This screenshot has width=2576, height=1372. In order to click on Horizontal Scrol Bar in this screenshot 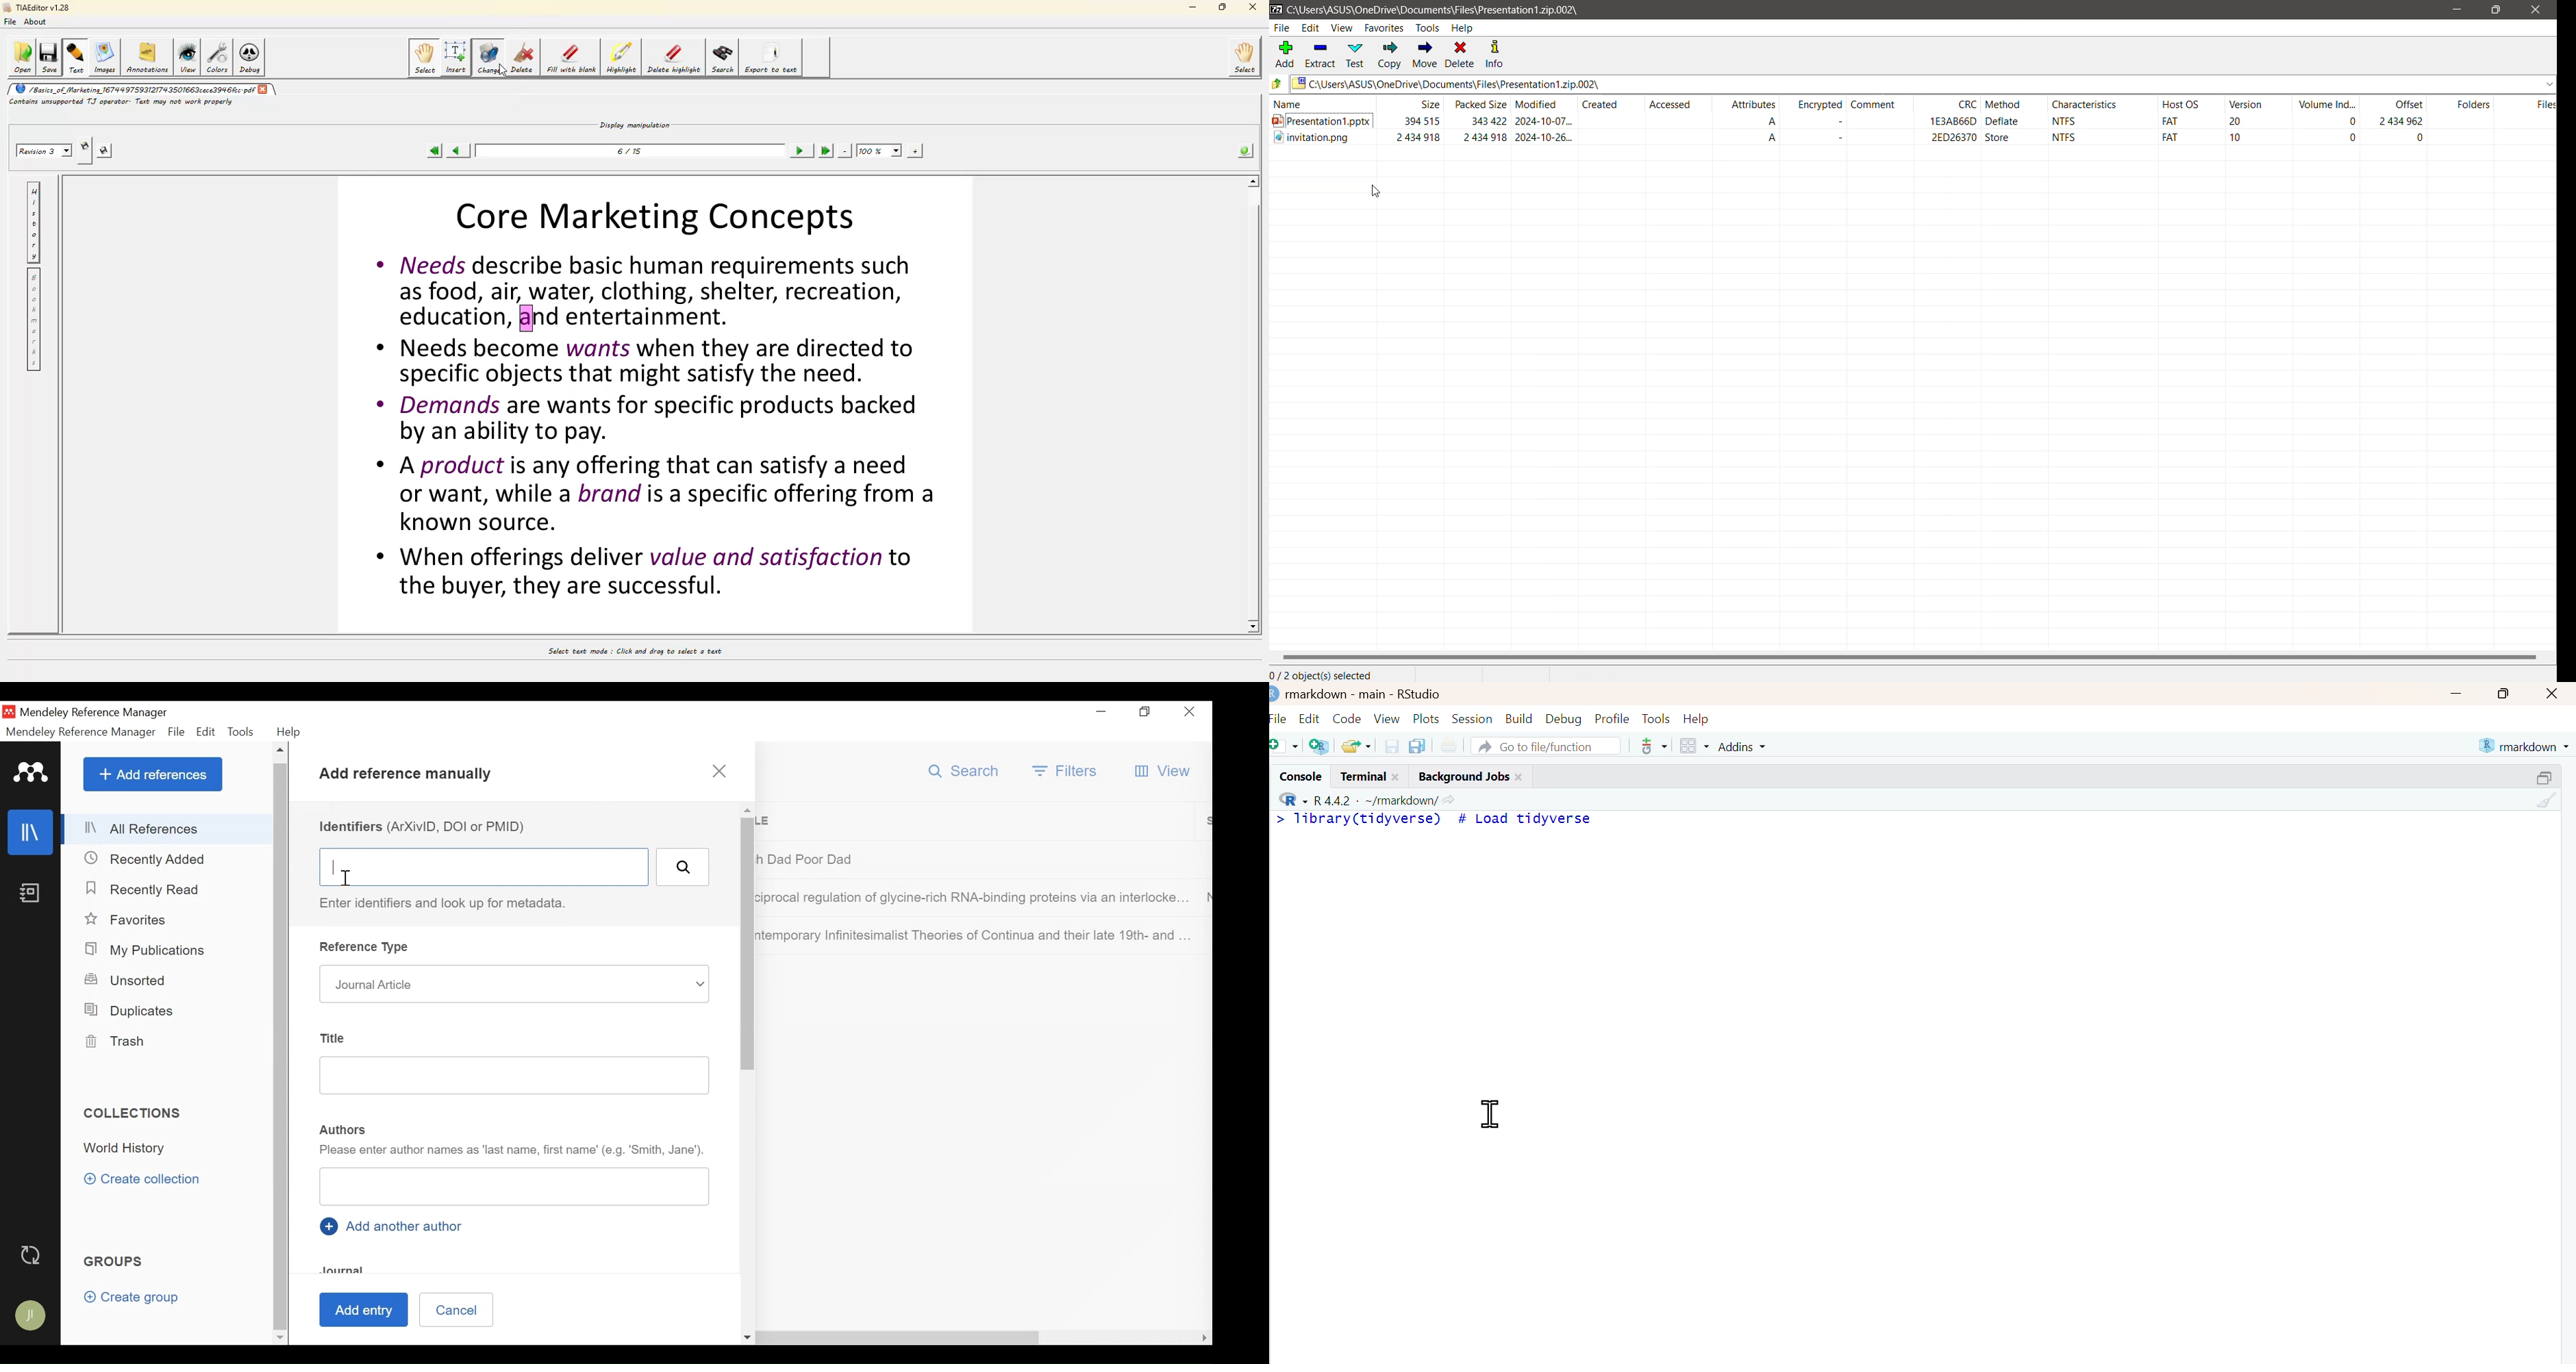, I will do `click(1912, 657)`.